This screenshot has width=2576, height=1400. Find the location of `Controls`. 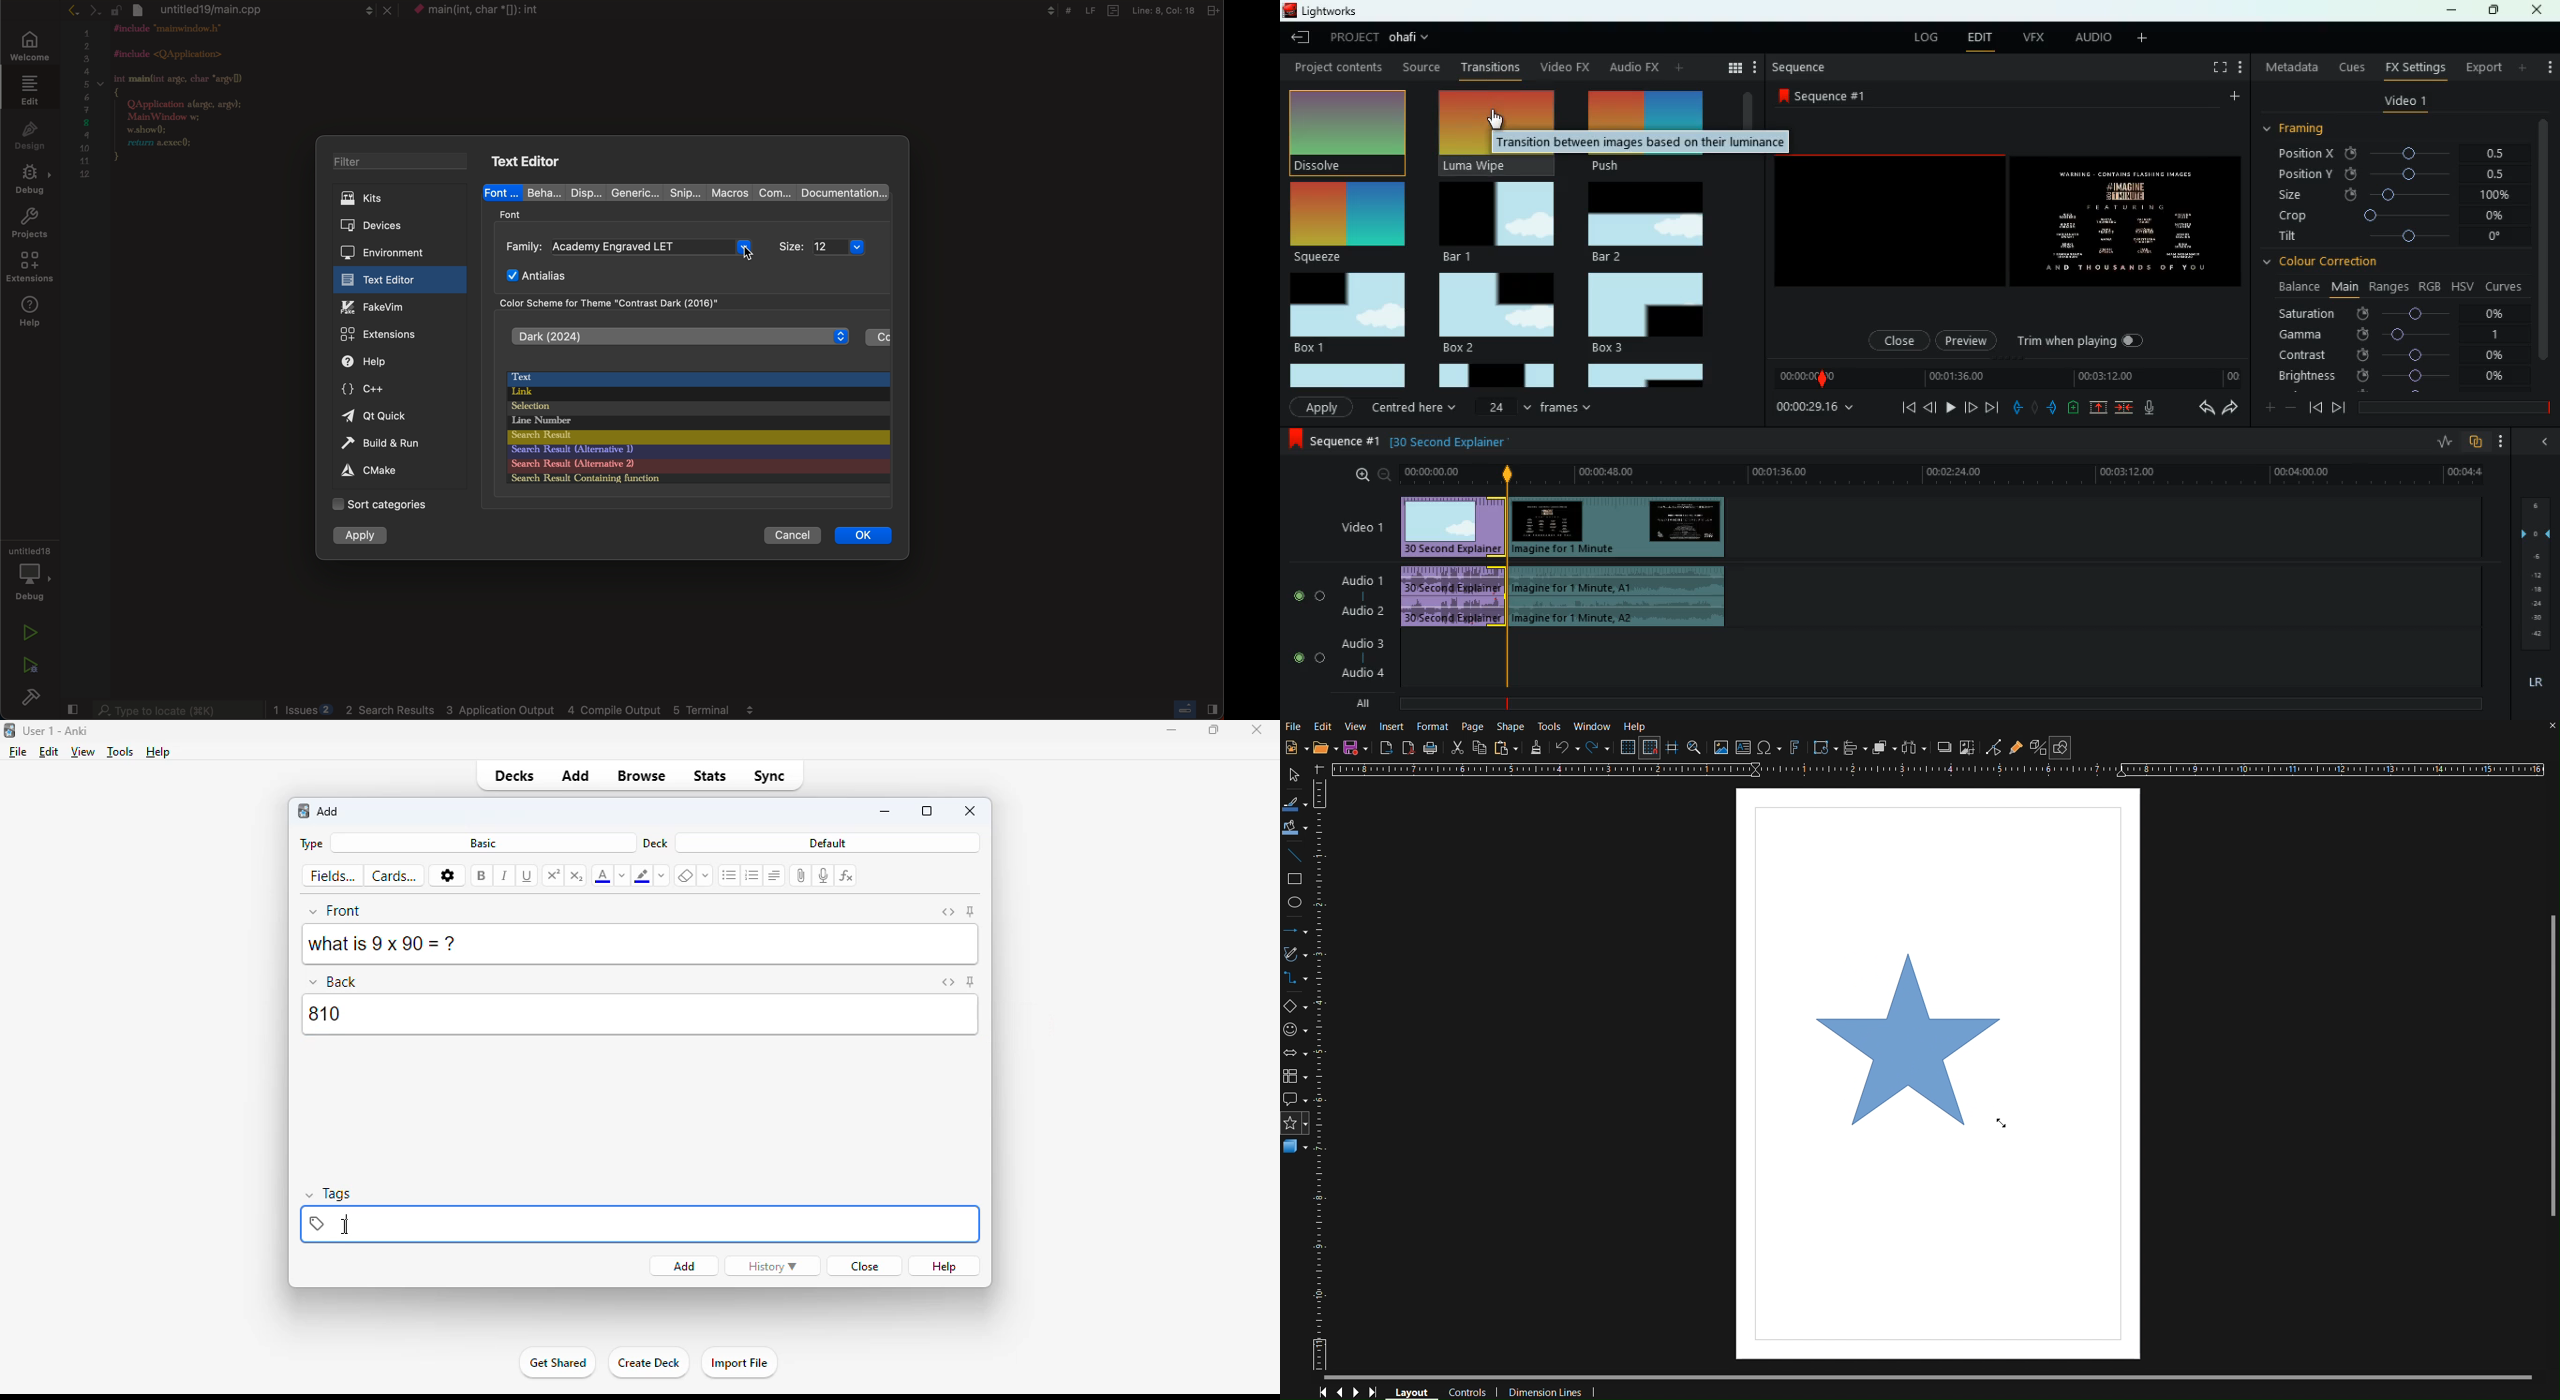

Controls is located at coordinates (1467, 1391).